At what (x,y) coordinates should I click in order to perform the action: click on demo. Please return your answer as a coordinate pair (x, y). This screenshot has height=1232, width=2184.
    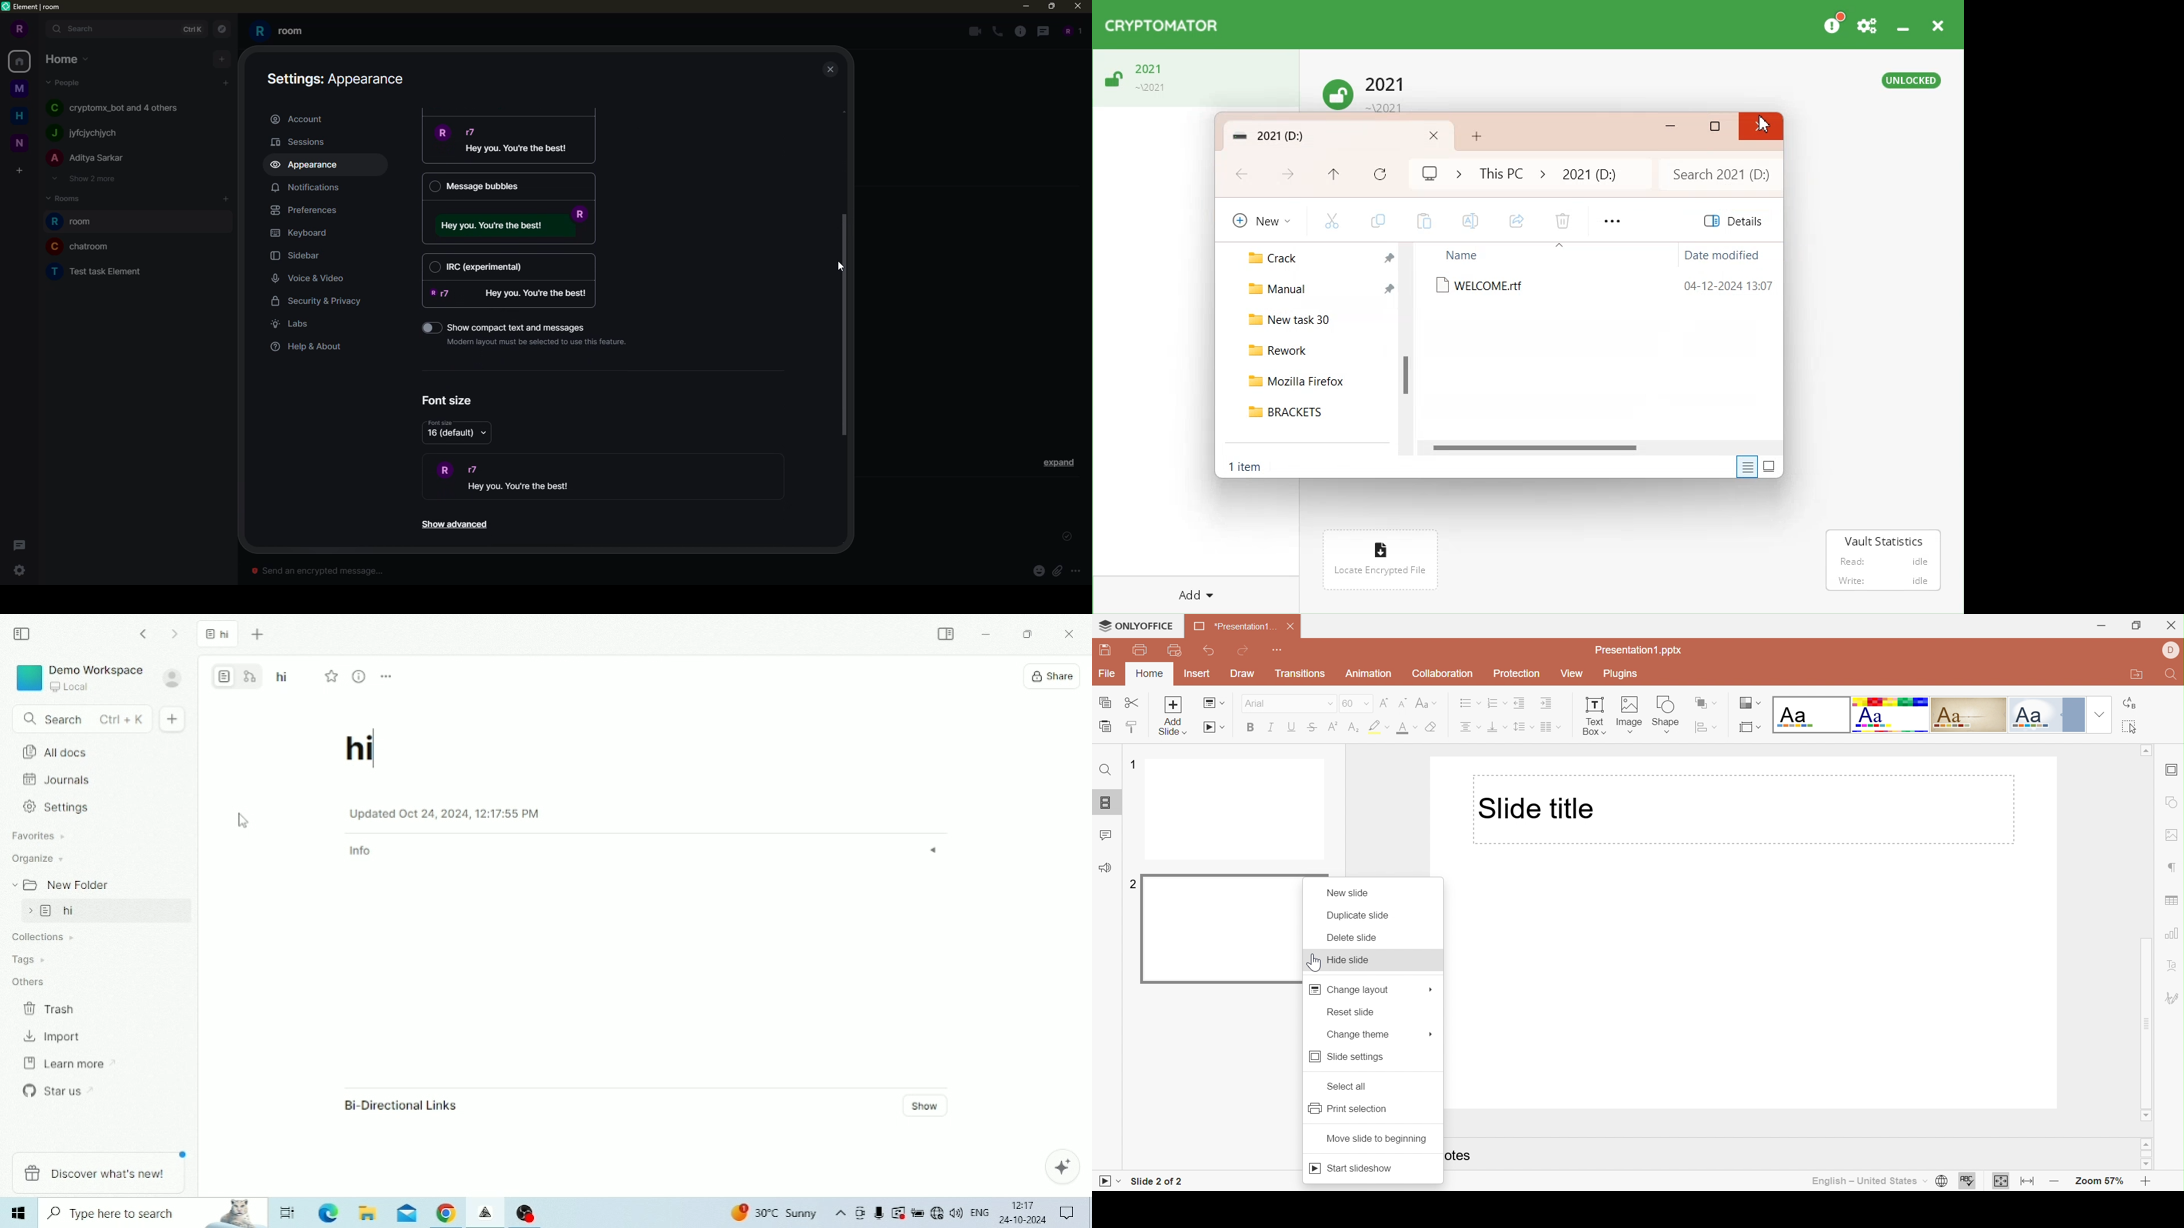
    Looking at the image, I should click on (531, 476).